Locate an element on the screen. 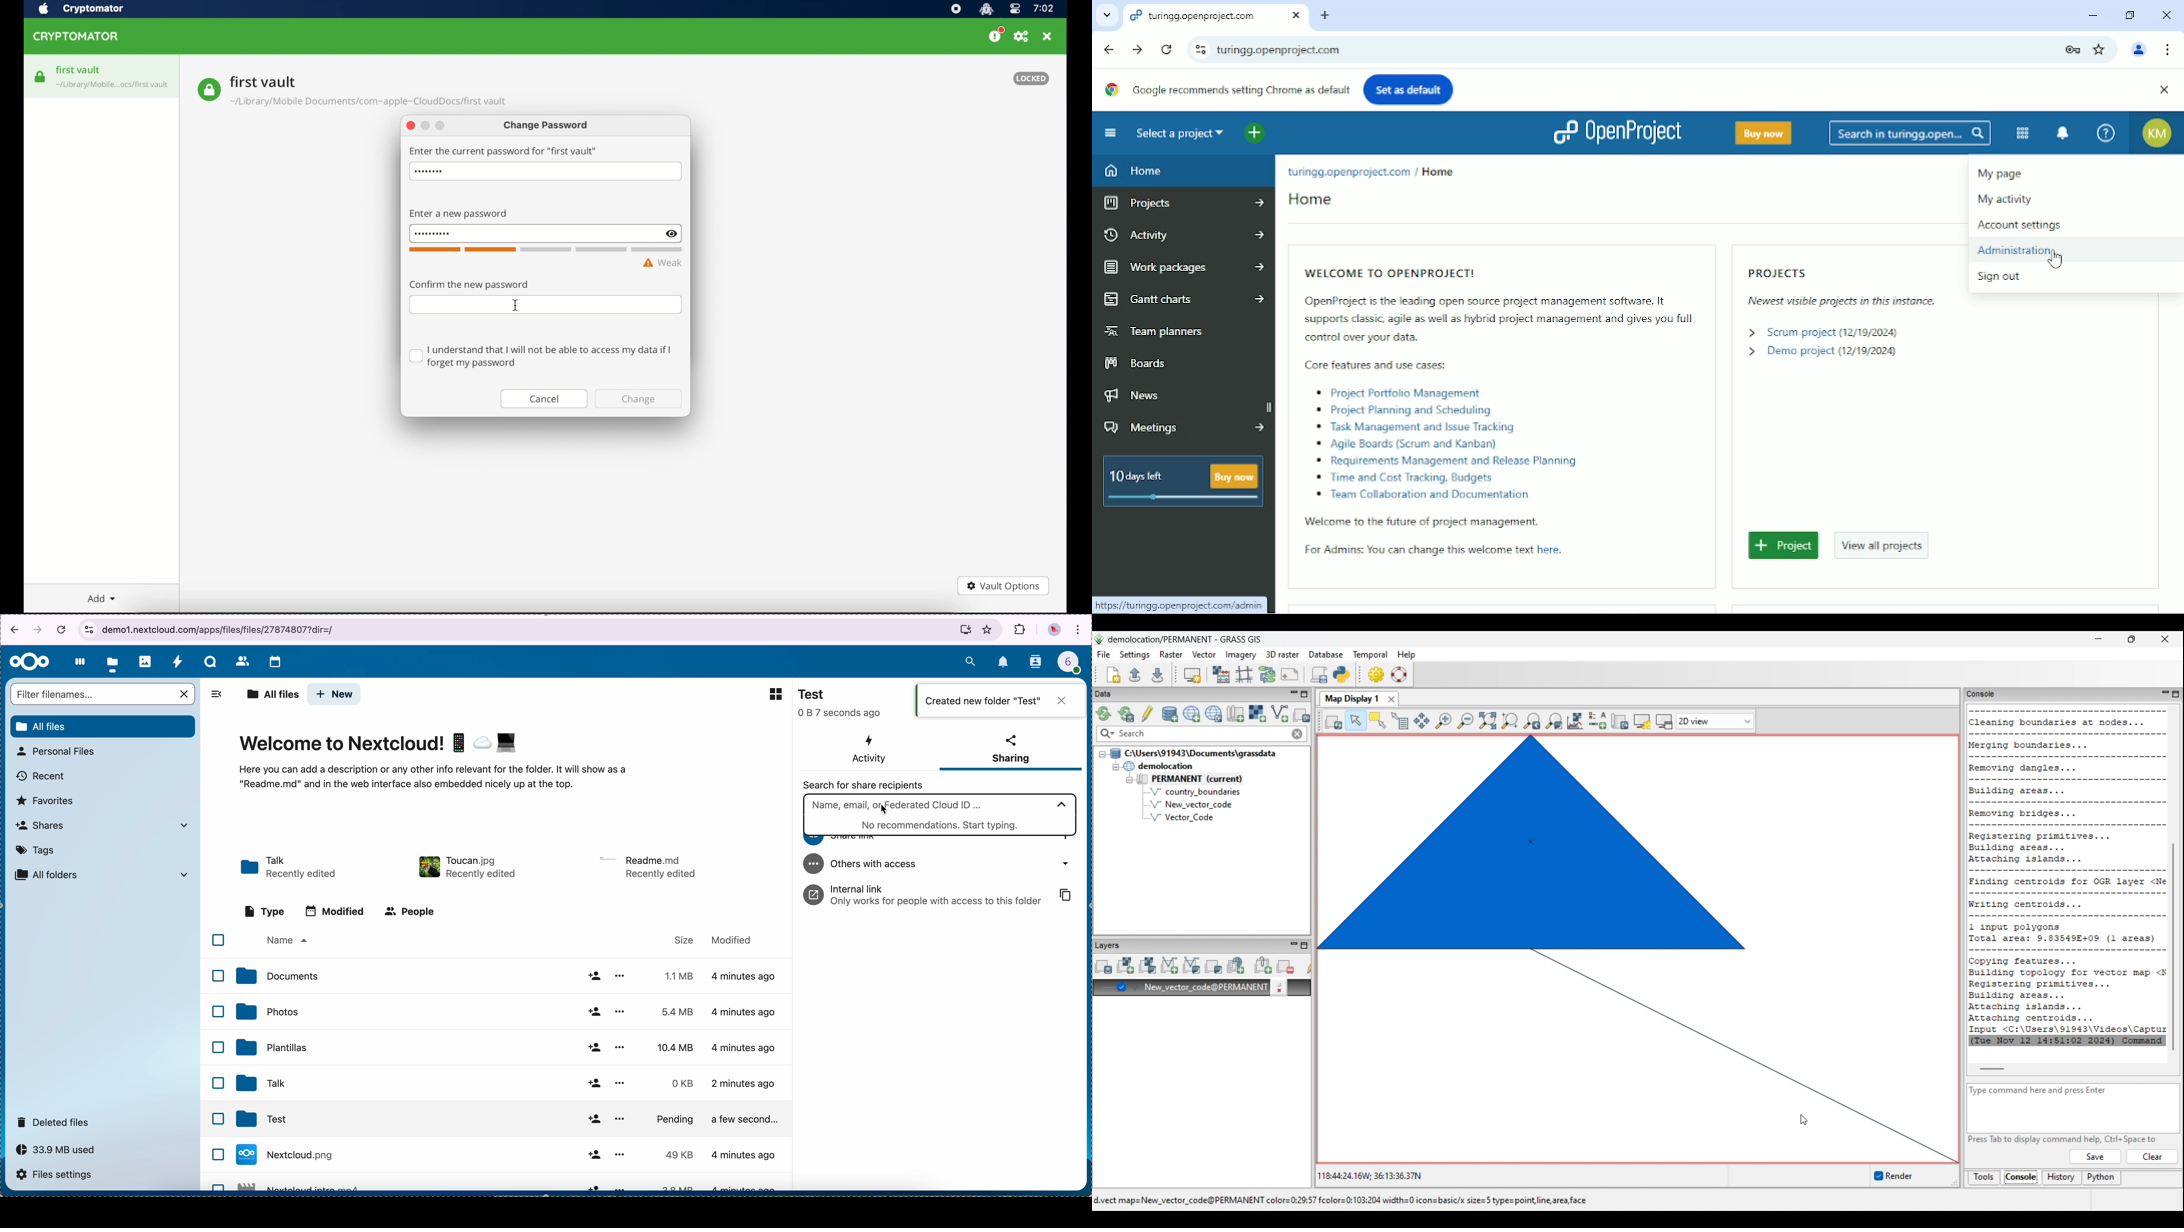 The image size is (2184, 1232). profile is located at coordinates (1074, 664).